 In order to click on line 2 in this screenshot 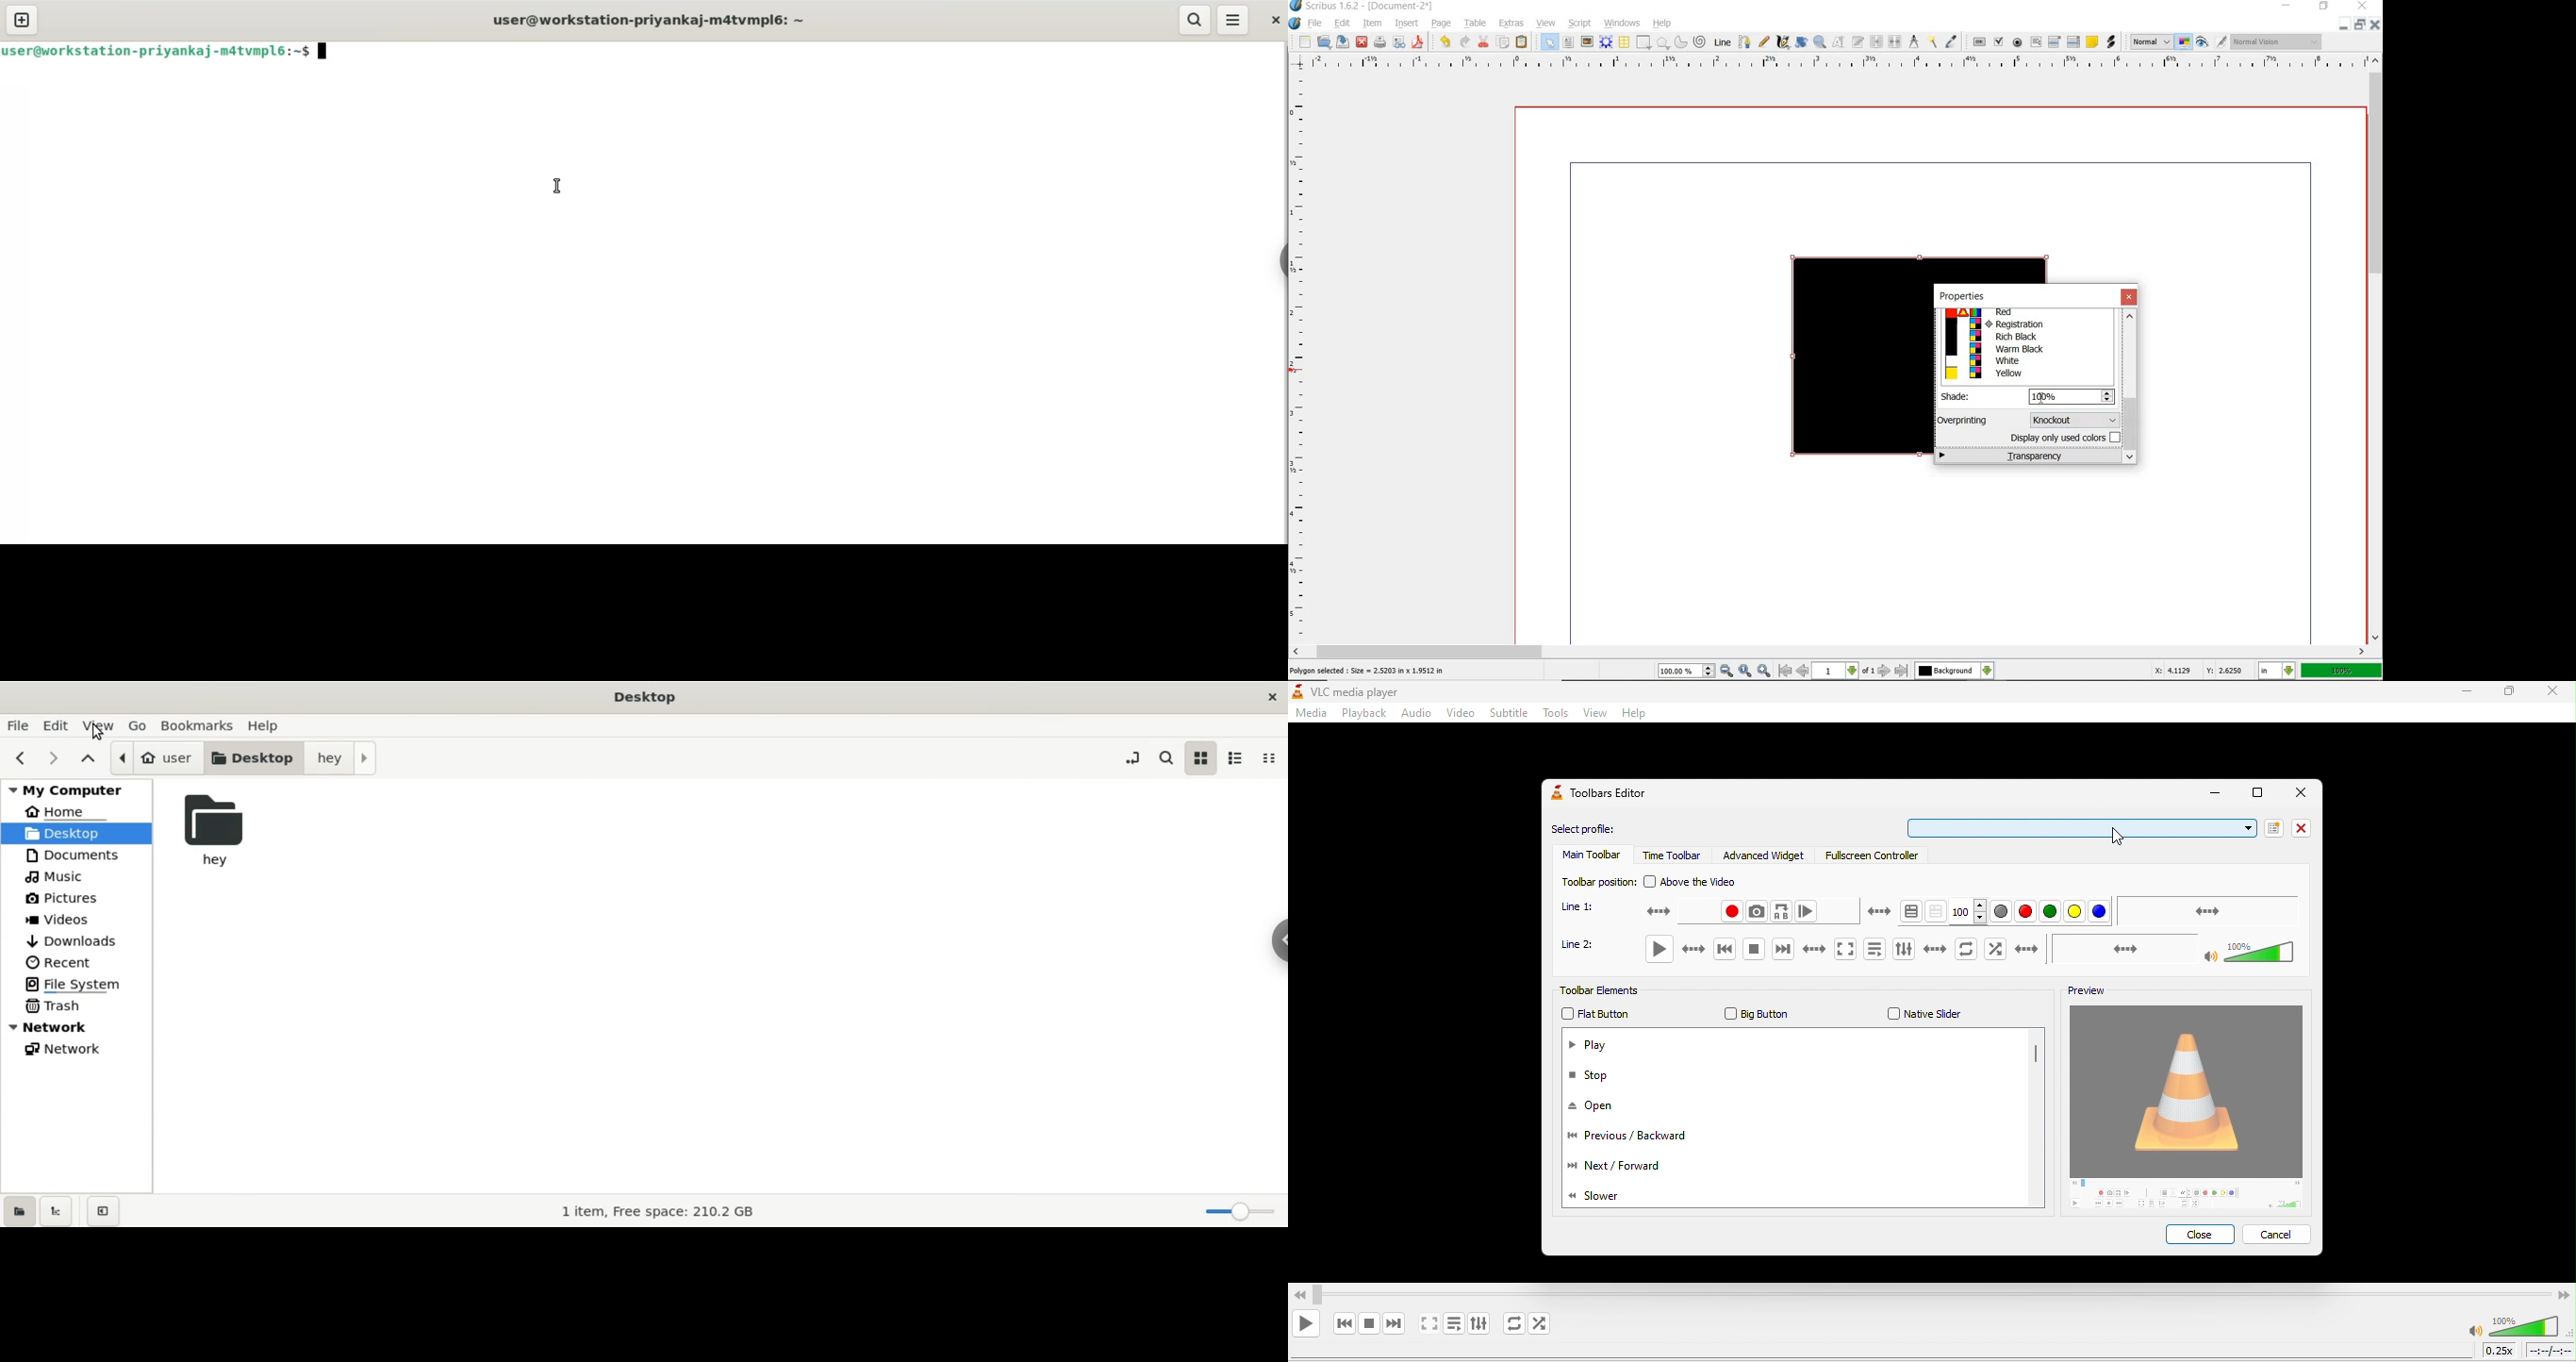, I will do `click(1586, 945)`.